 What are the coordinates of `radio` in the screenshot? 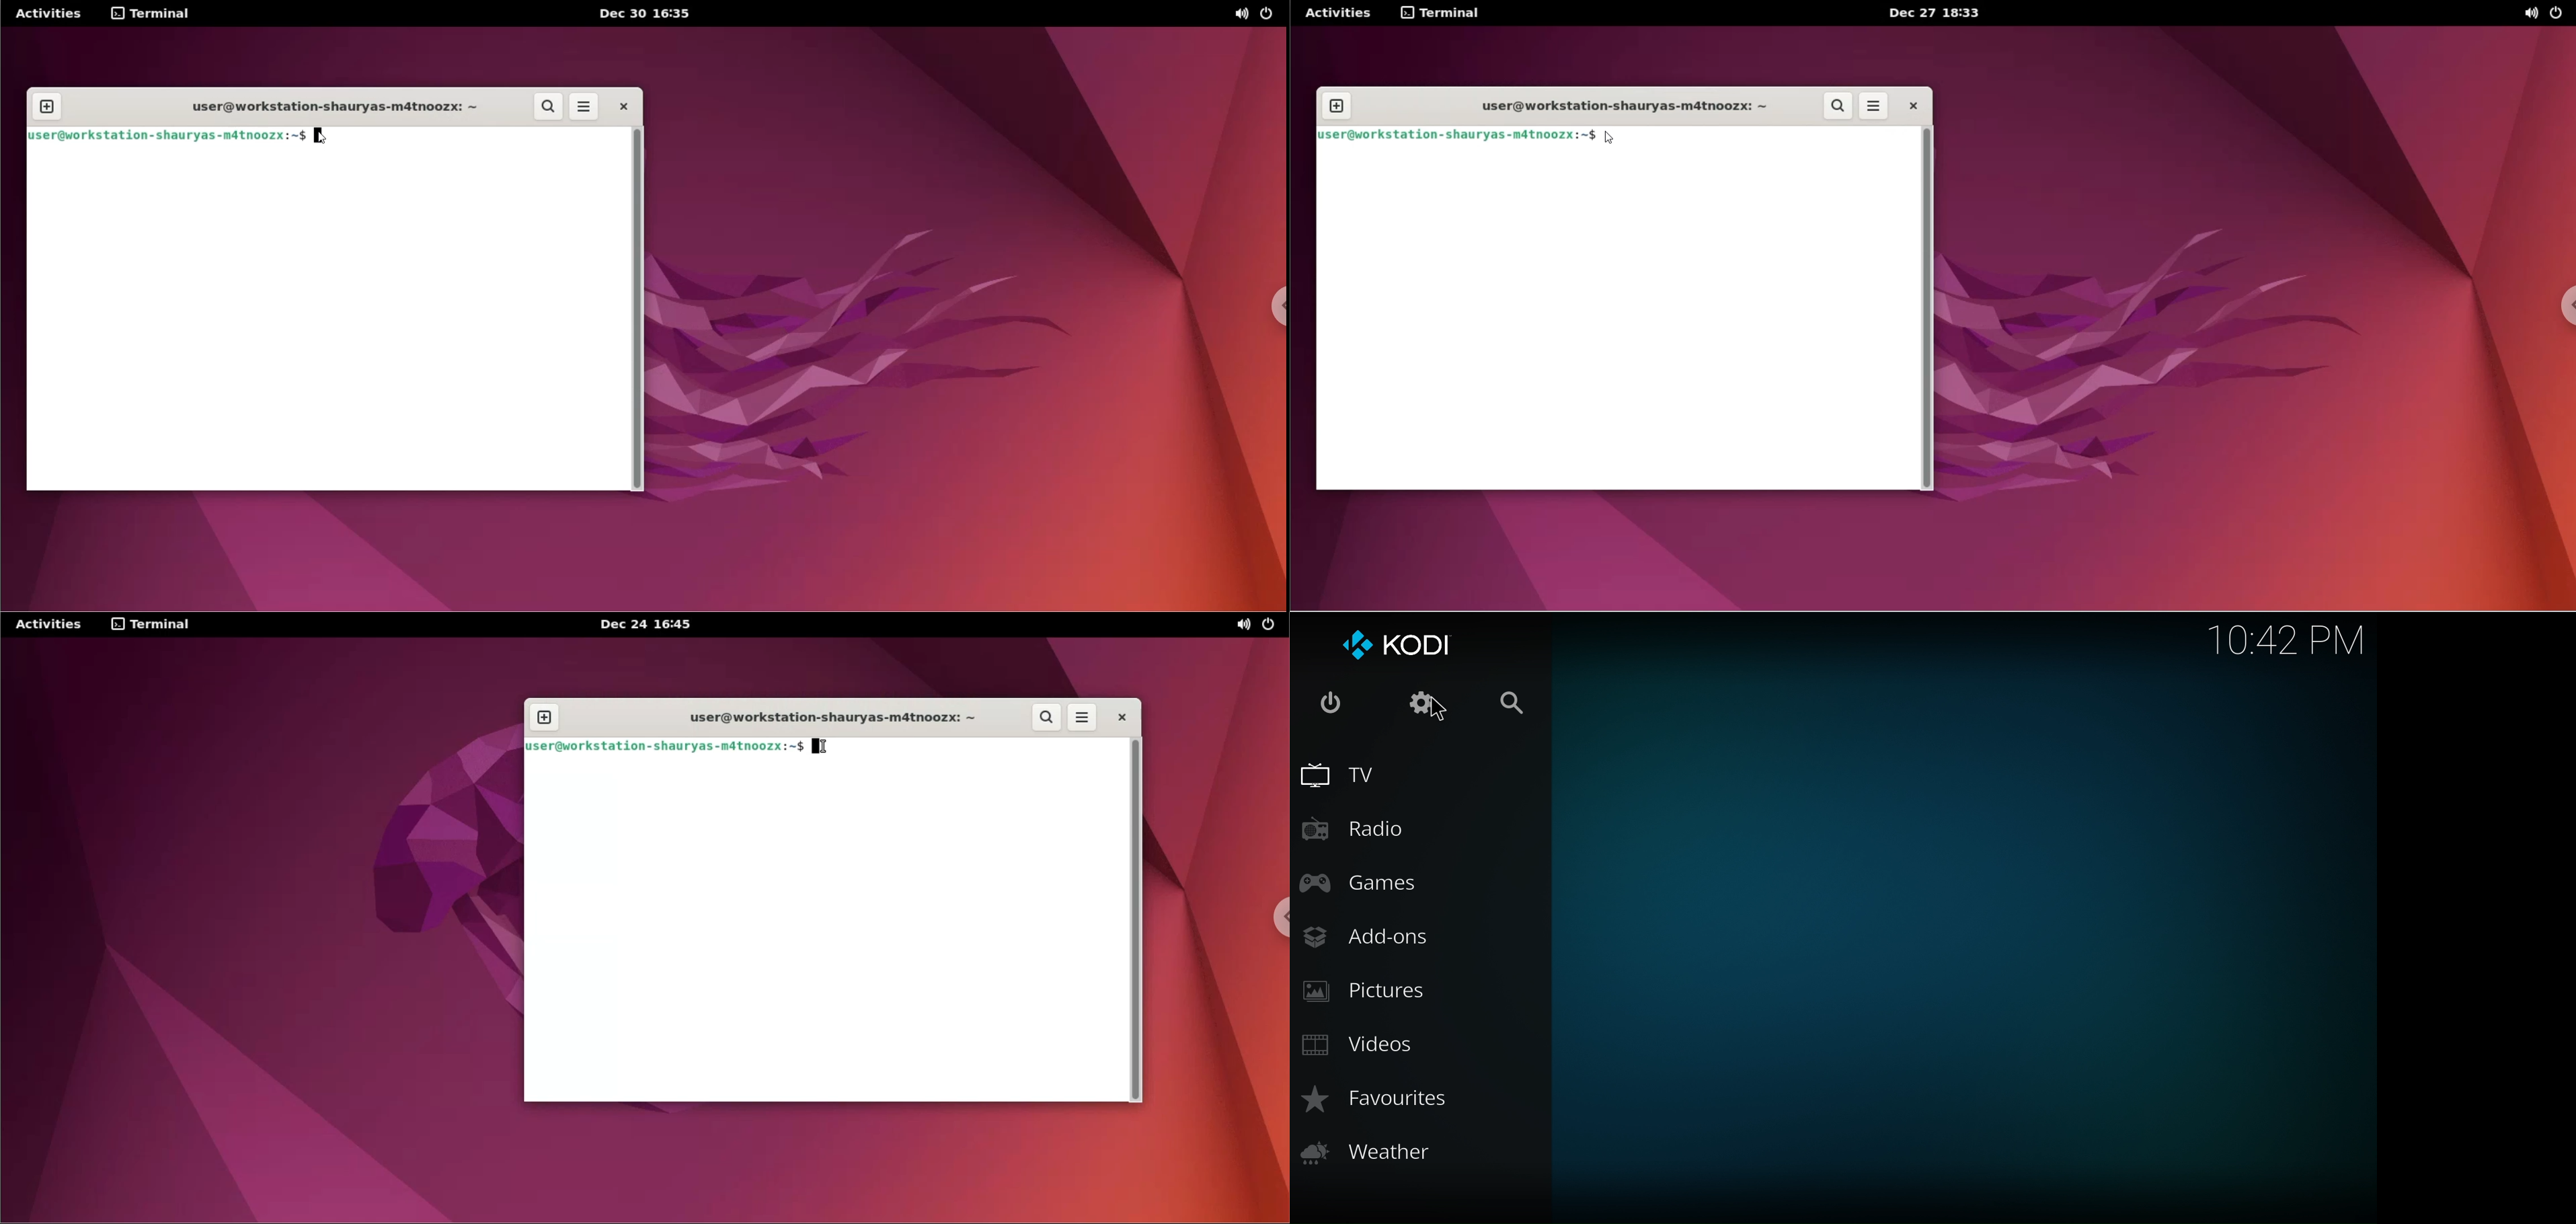 It's located at (1361, 836).